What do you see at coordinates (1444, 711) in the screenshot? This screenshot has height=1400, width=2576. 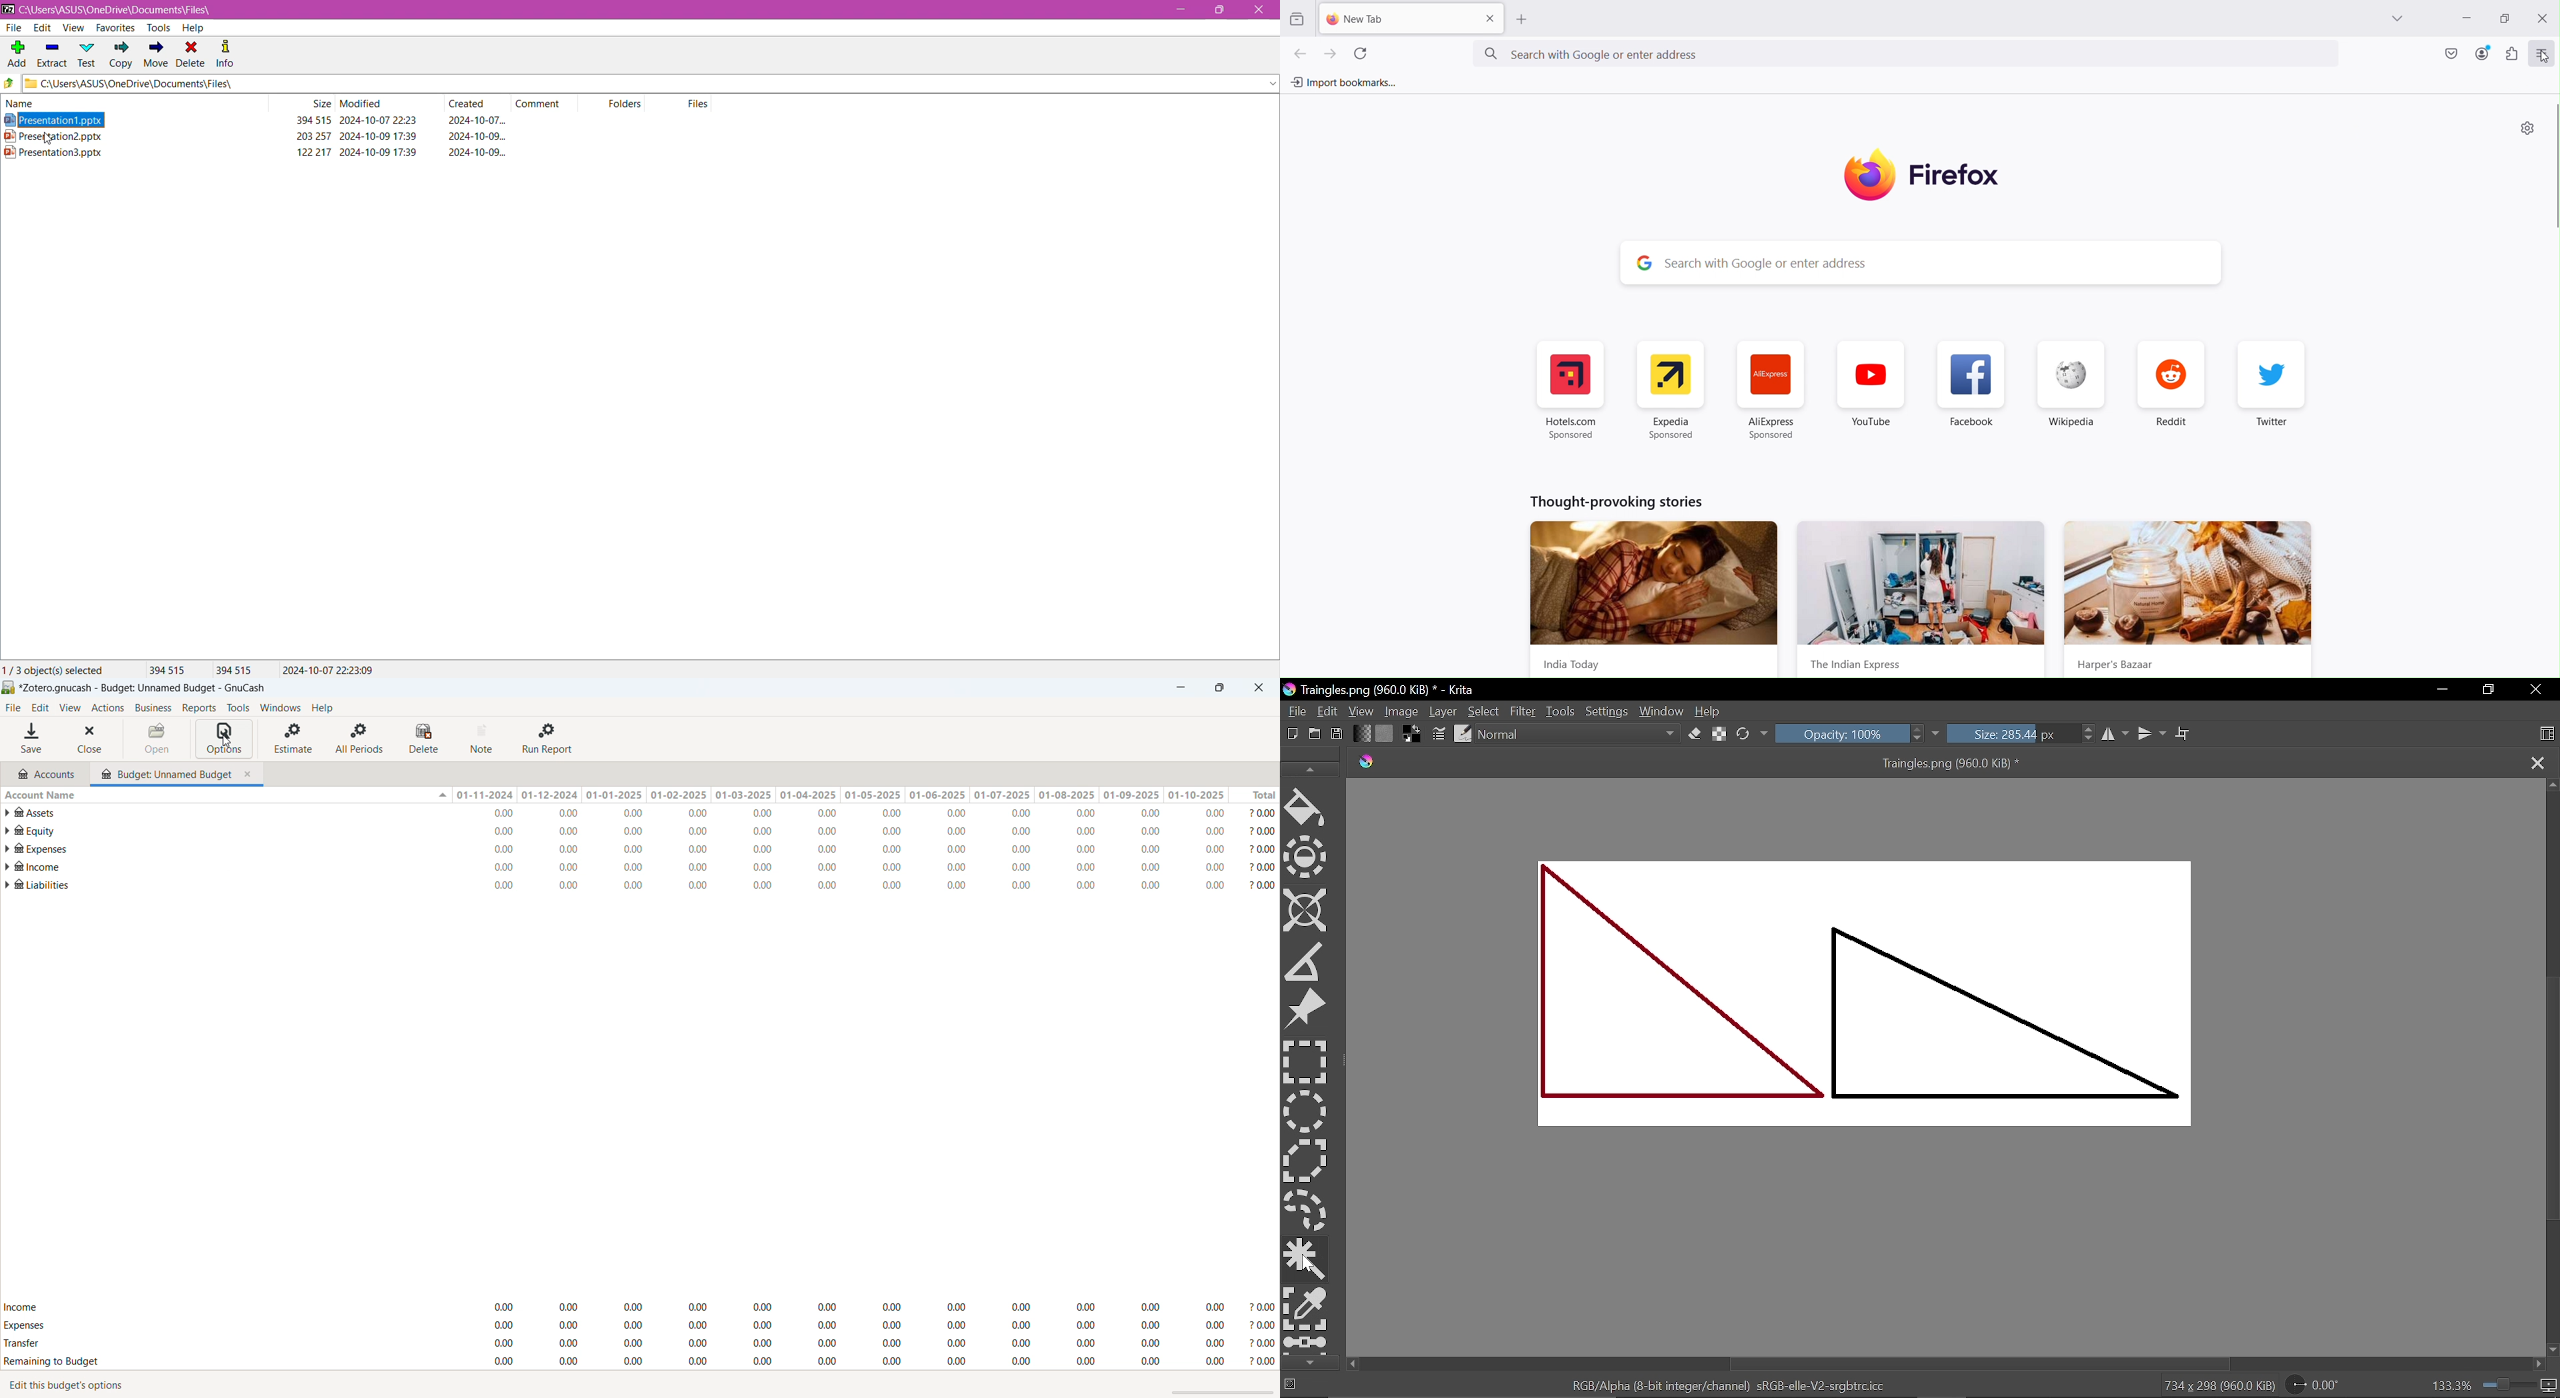 I see `Layer` at bounding box center [1444, 711].